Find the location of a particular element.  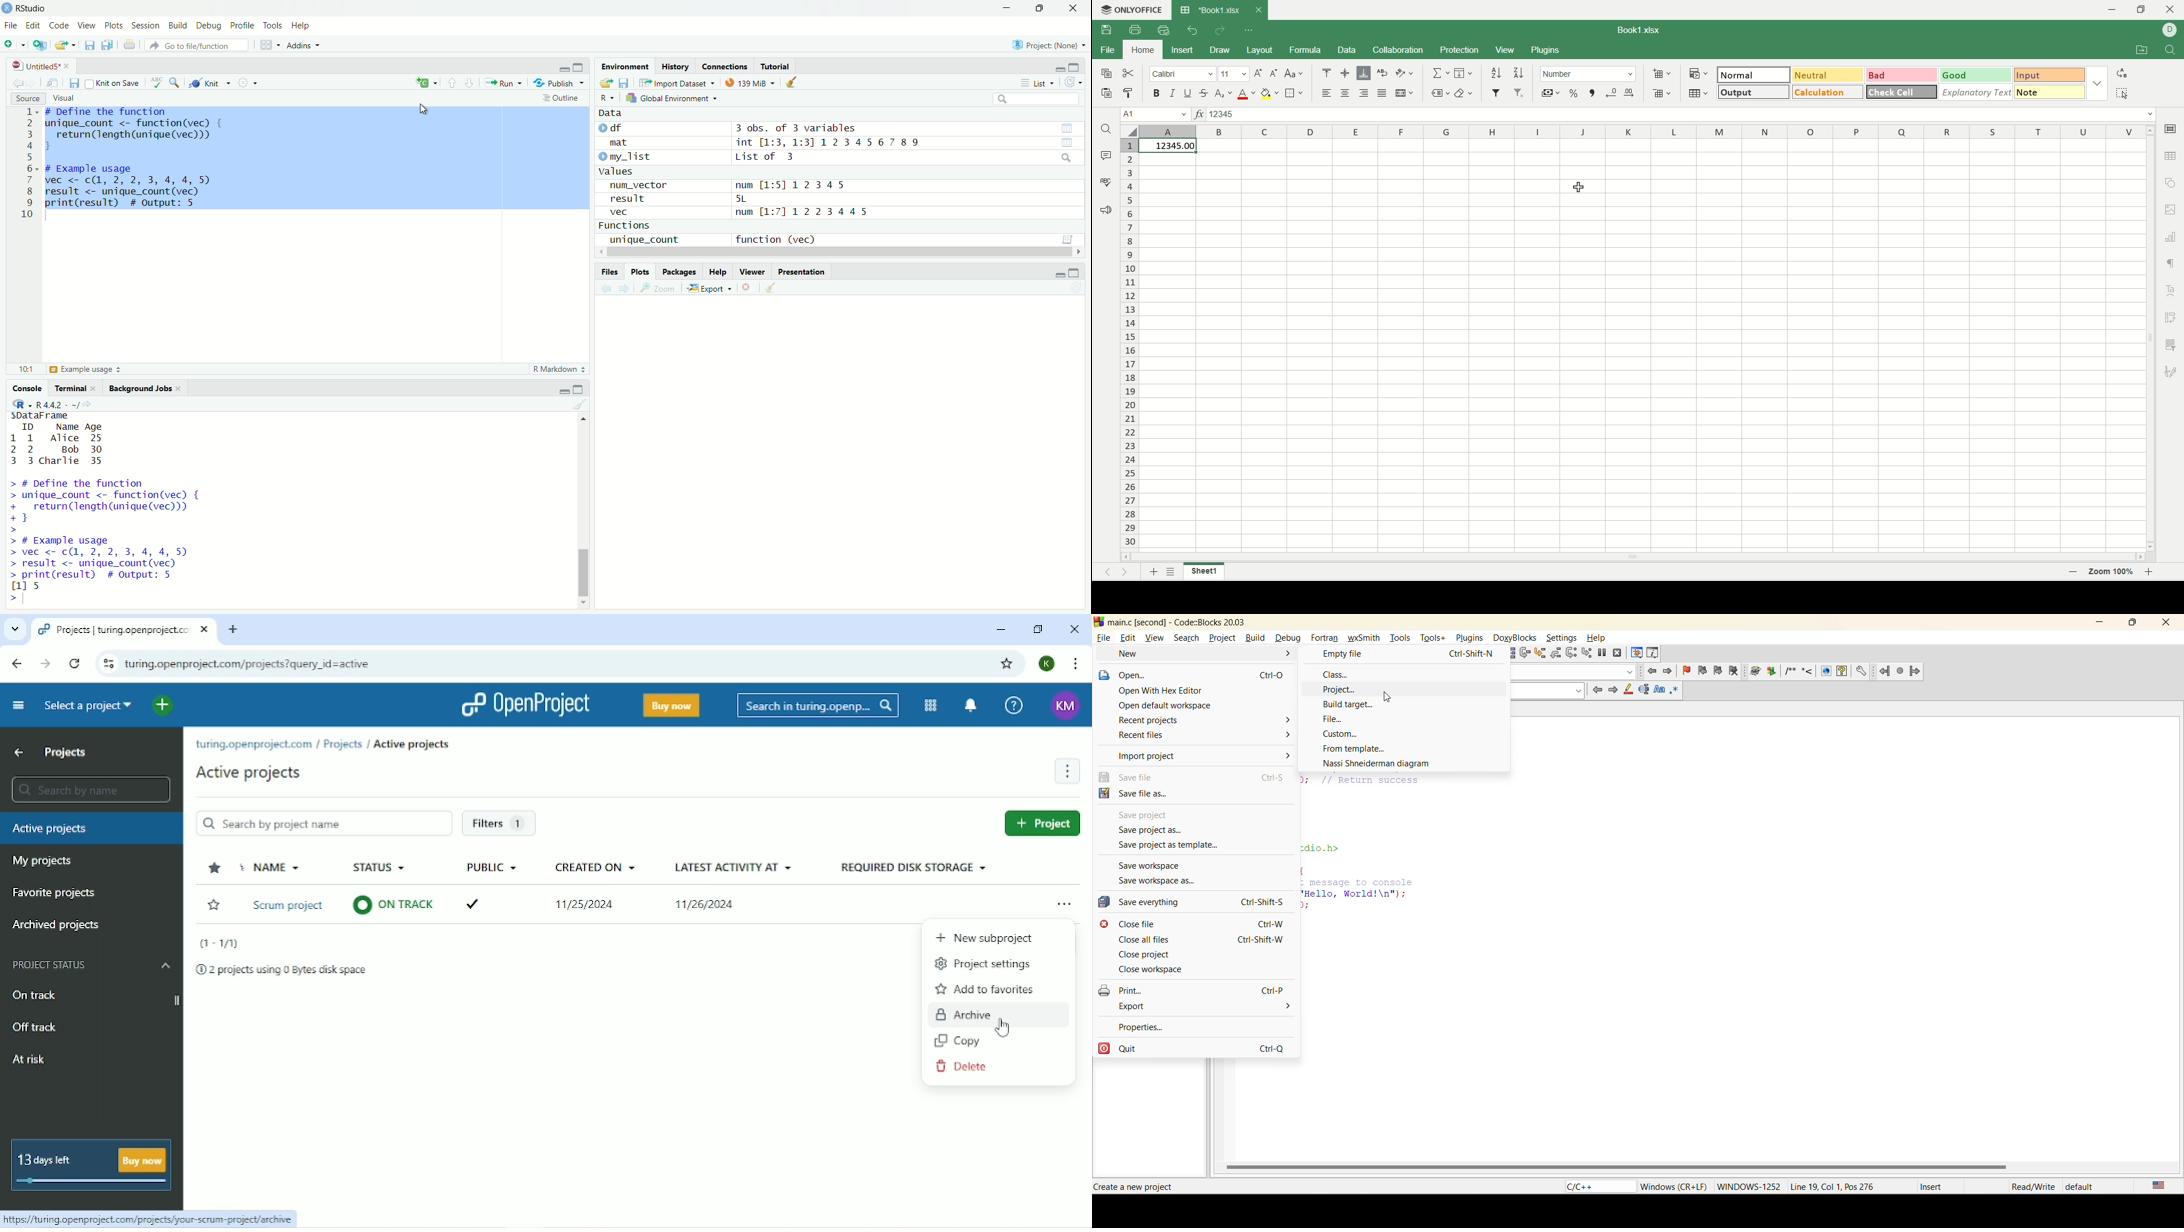

Sort by favorite is located at coordinates (216, 868).